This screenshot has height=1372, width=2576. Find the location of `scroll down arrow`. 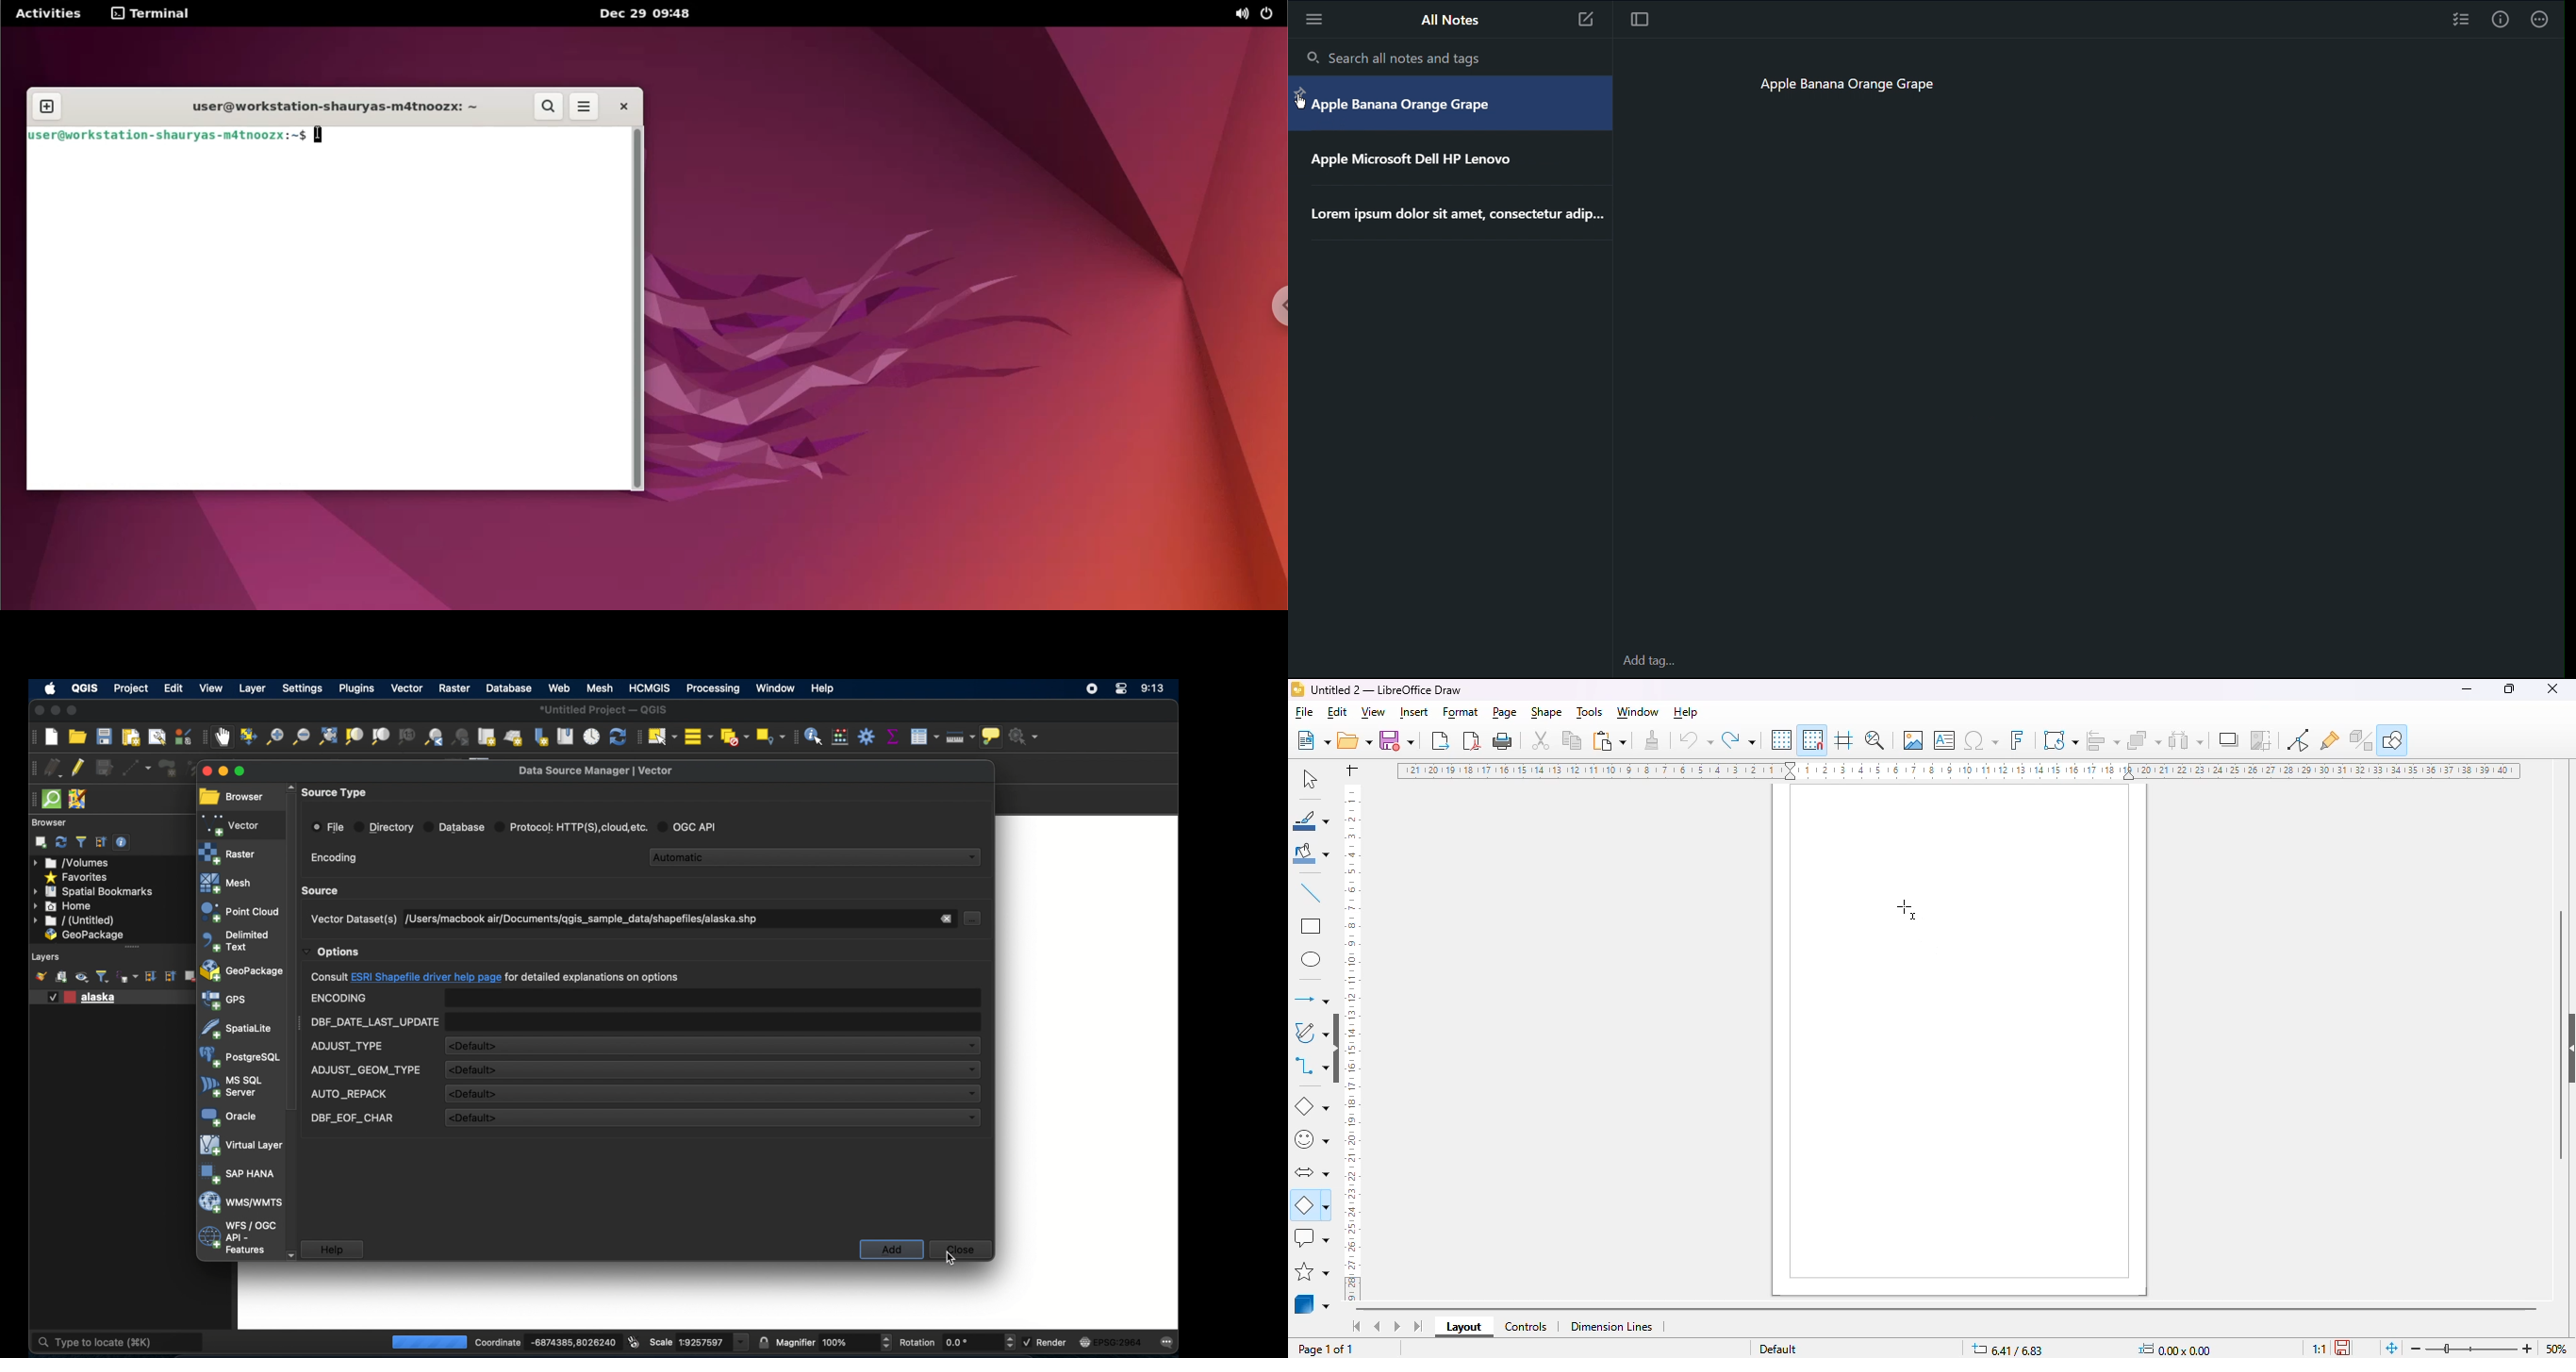

scroll down arrow is located at coordinates (291, 1254).